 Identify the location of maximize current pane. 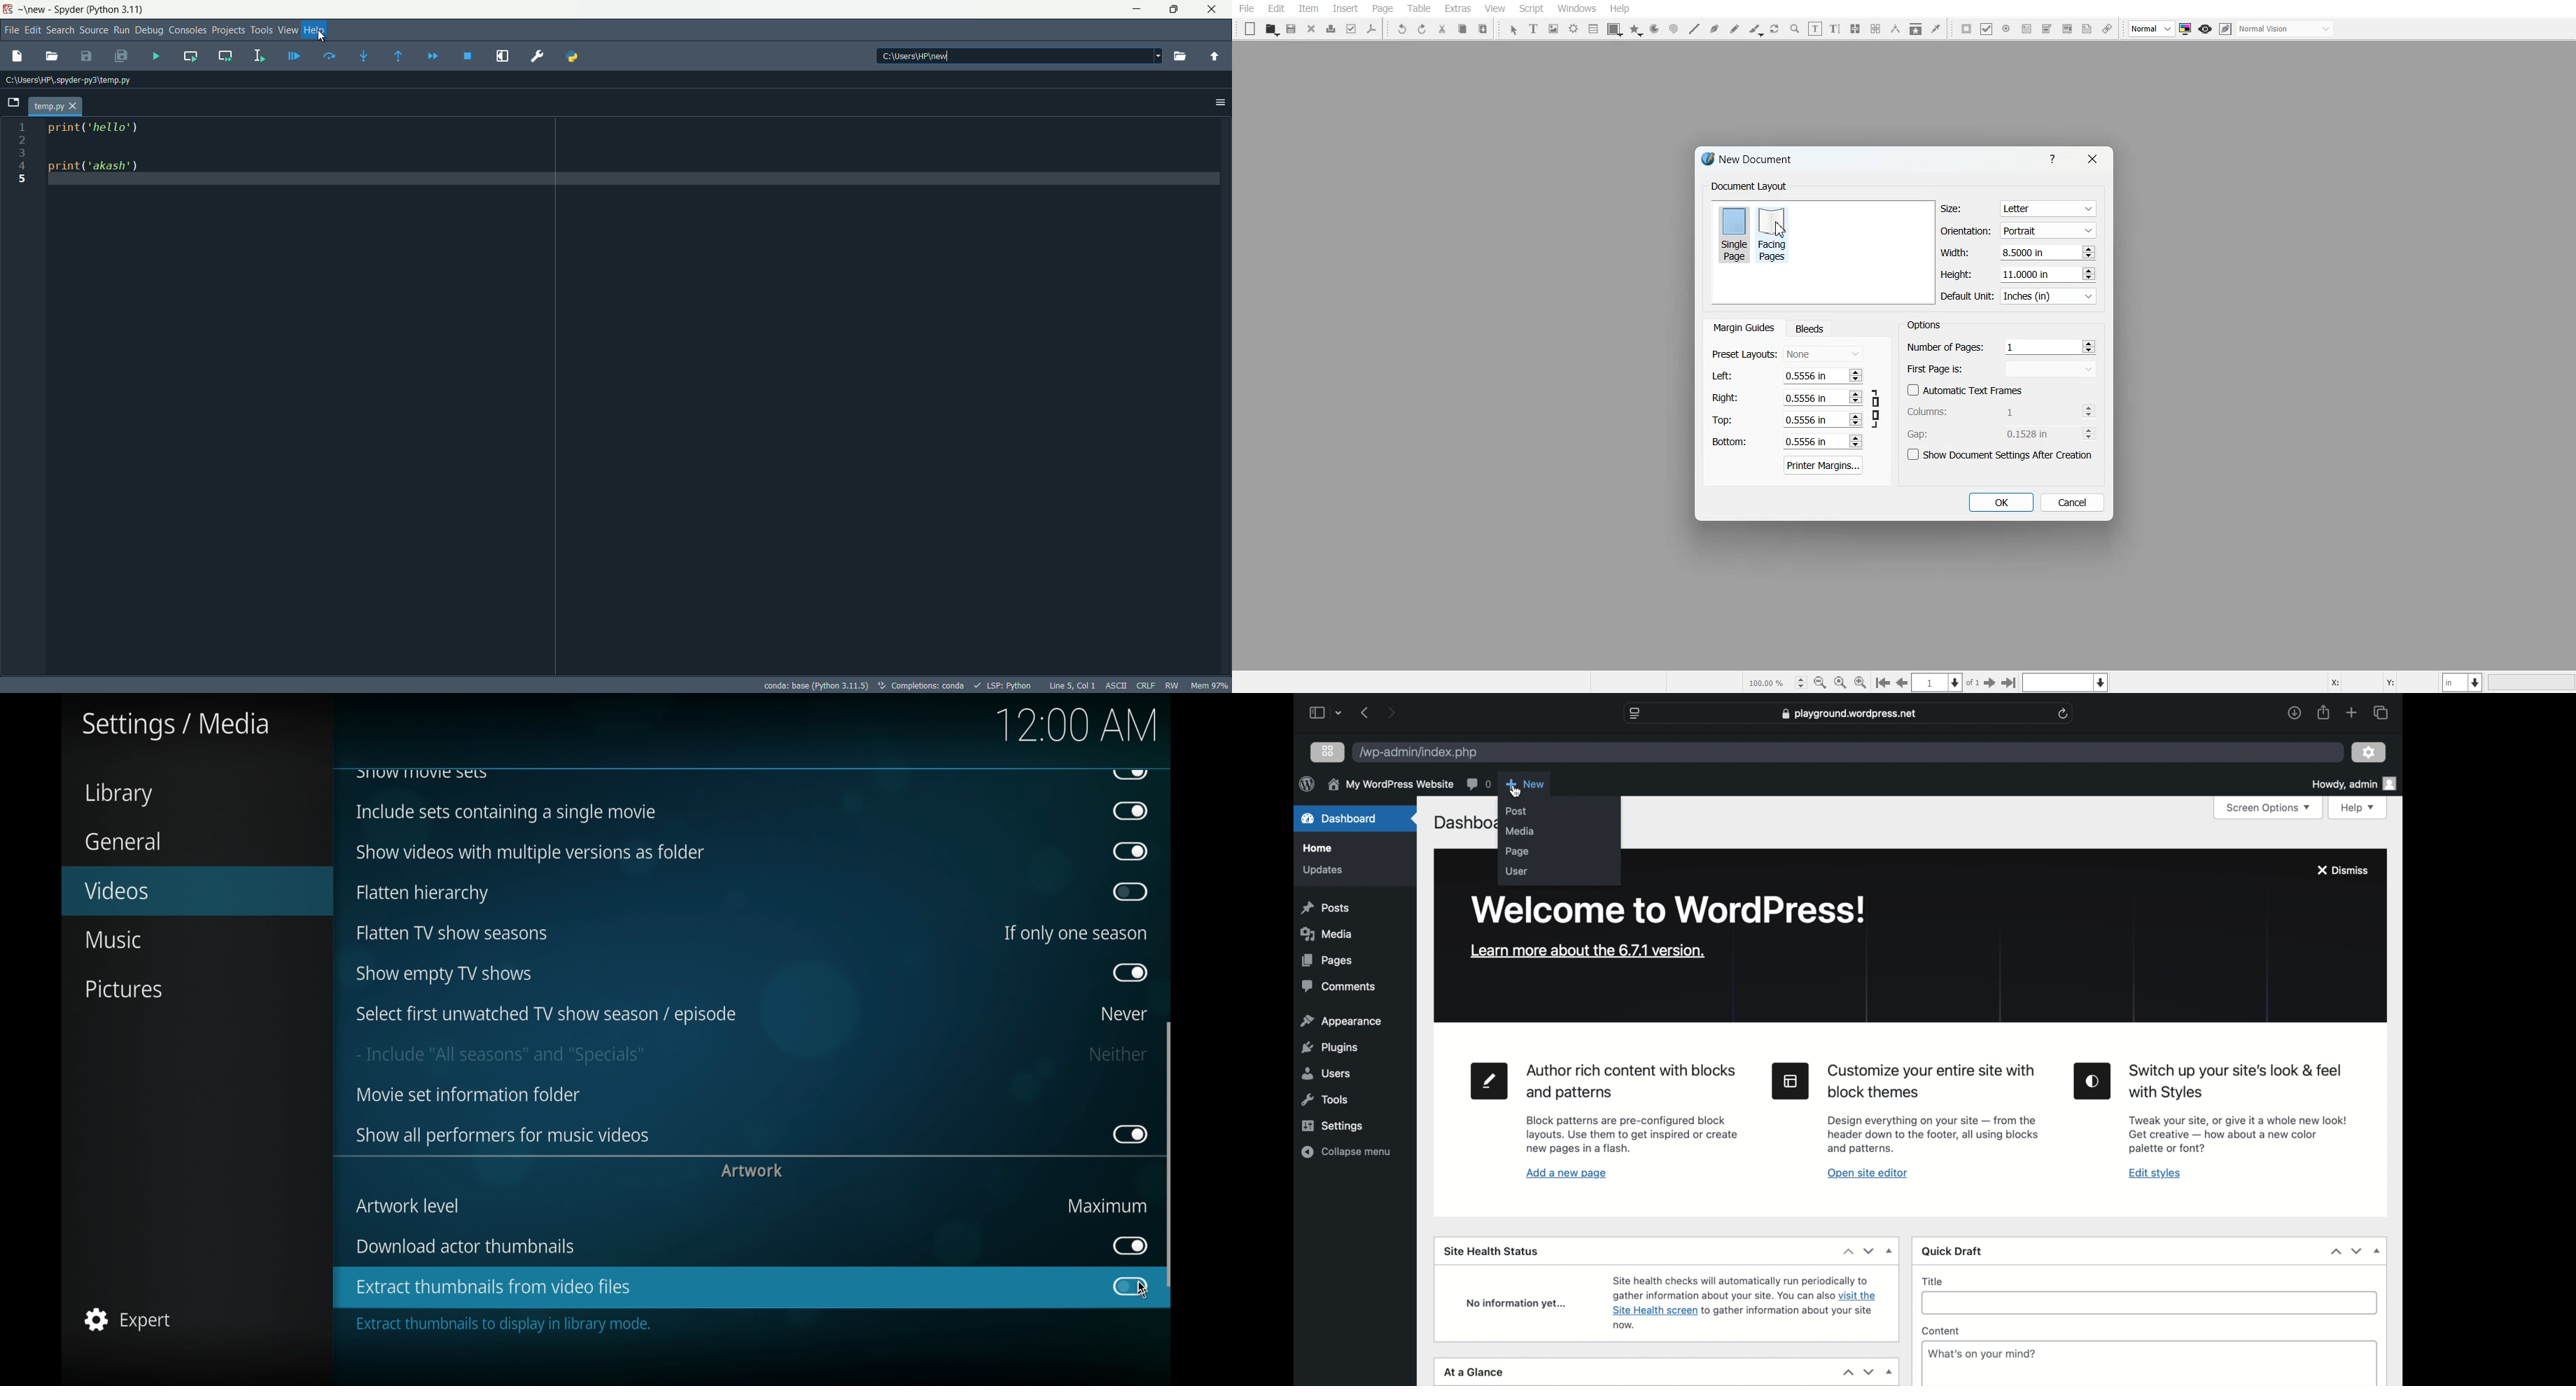
(504, 57).